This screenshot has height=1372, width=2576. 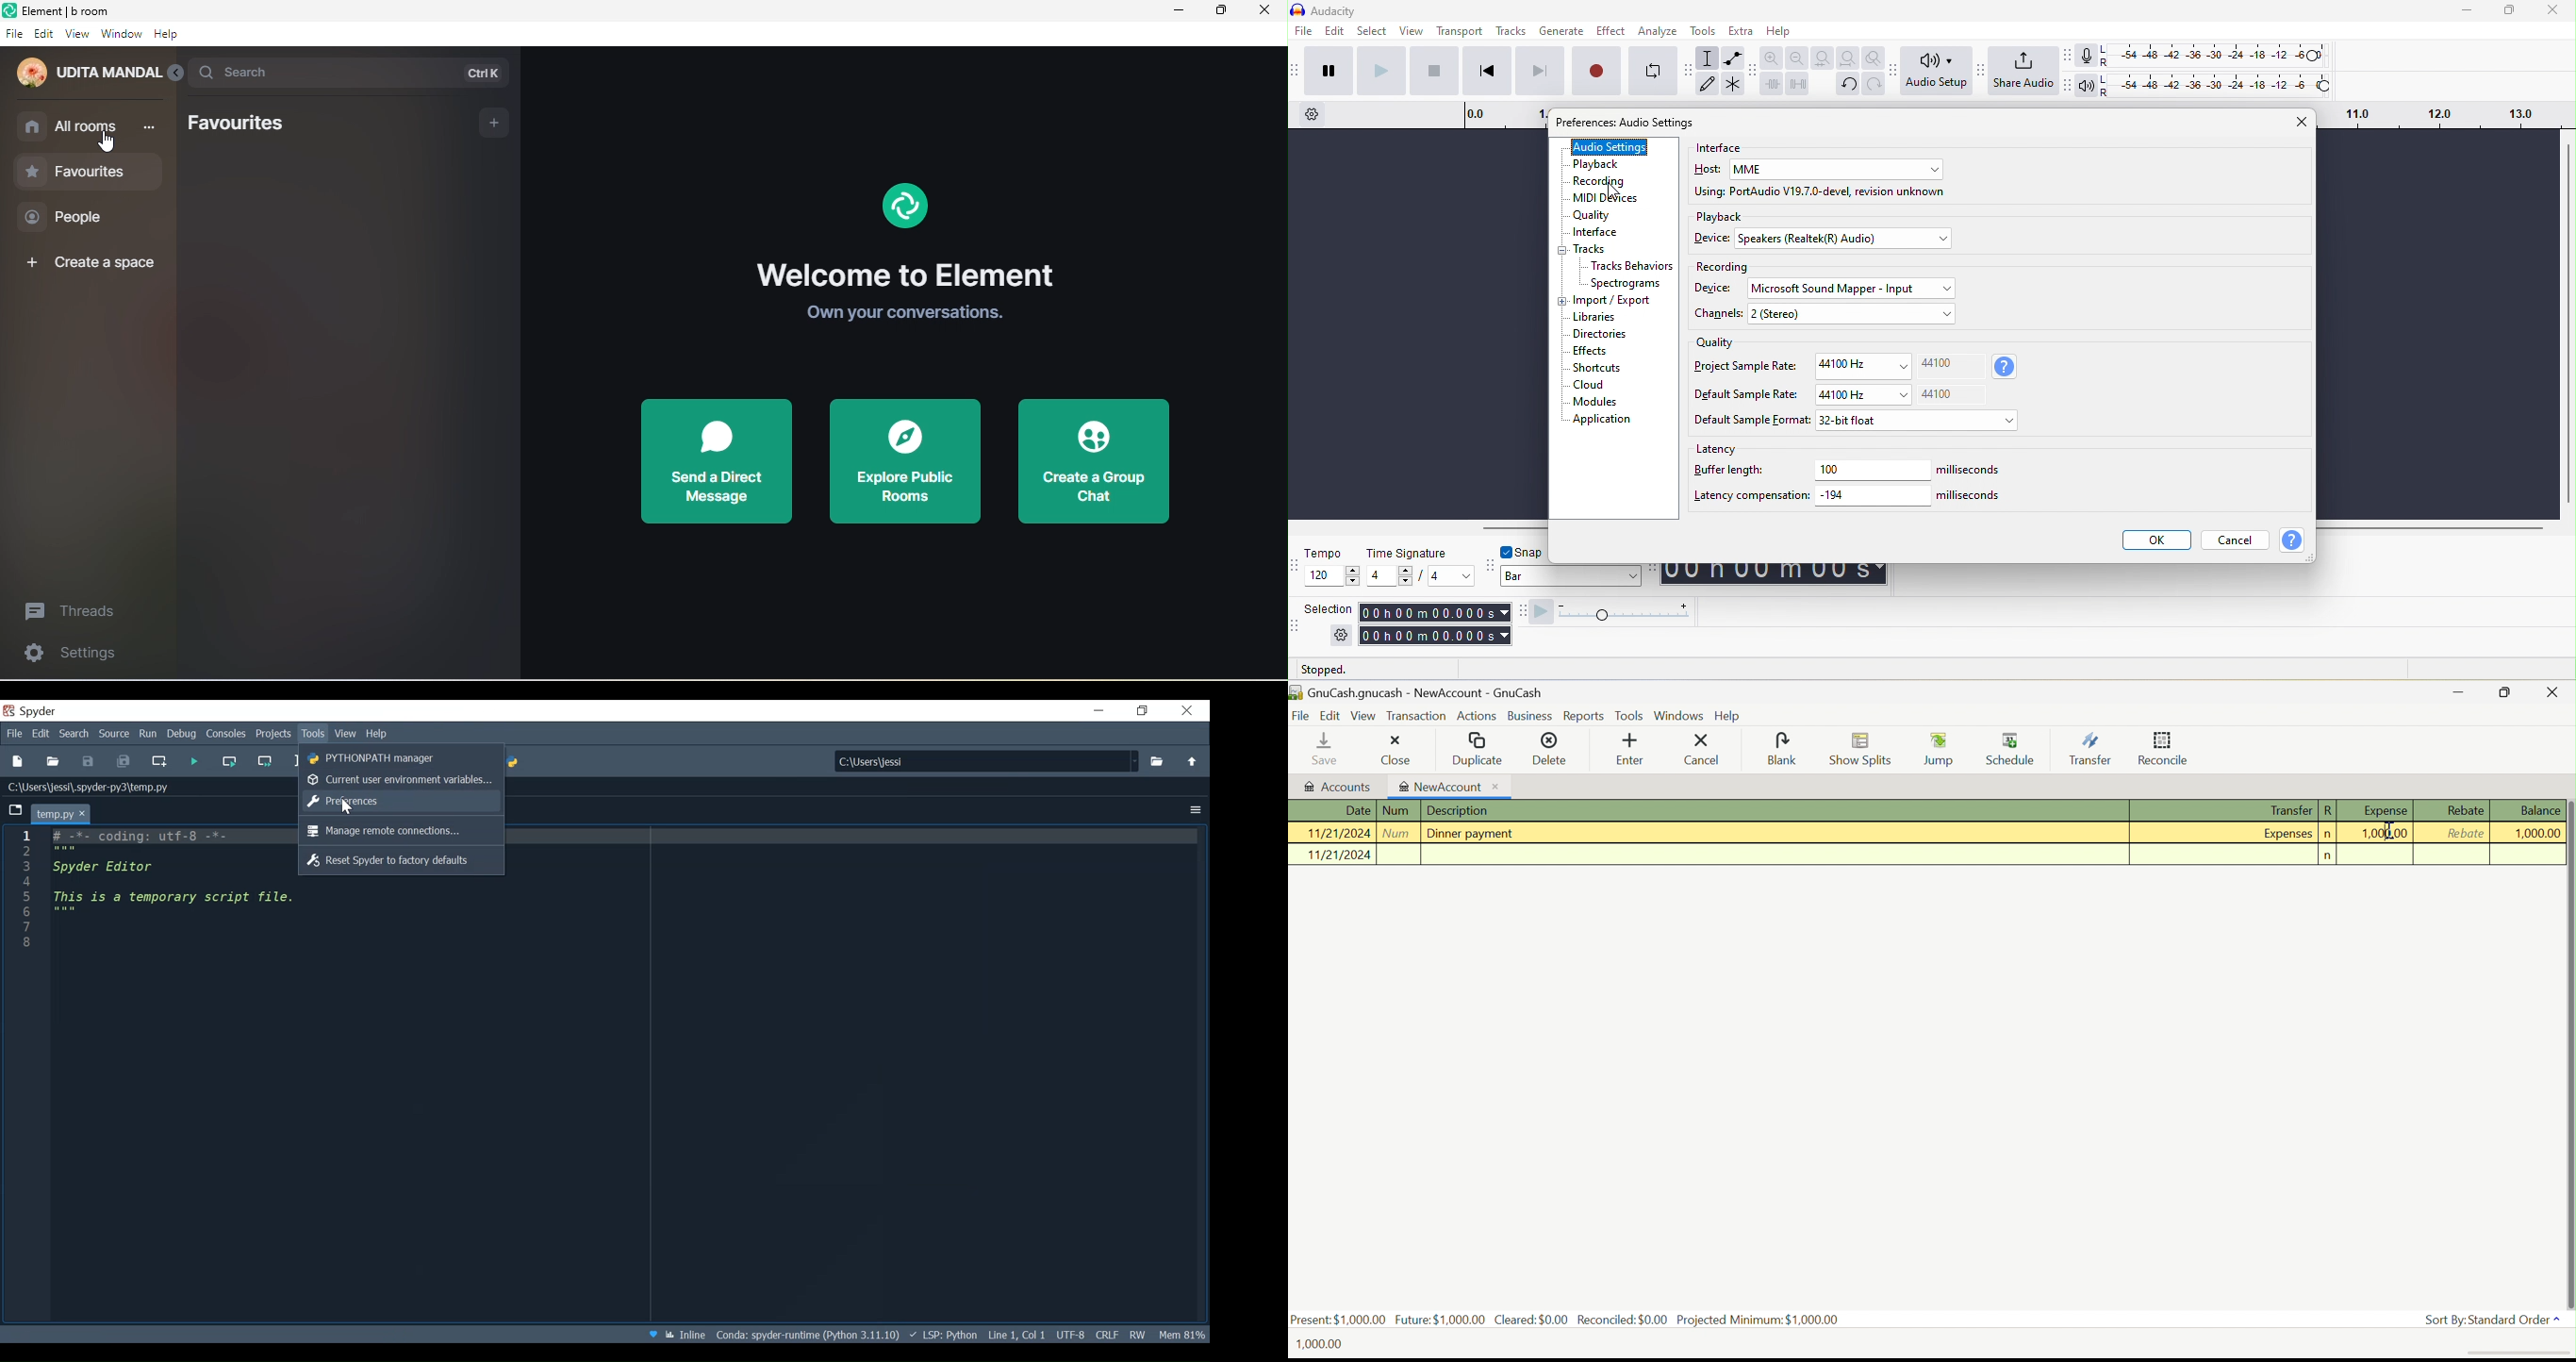 What do you see at coordinates (273, 735) in the screenshot?
I see `Projects` at bounding box center [273, 735].